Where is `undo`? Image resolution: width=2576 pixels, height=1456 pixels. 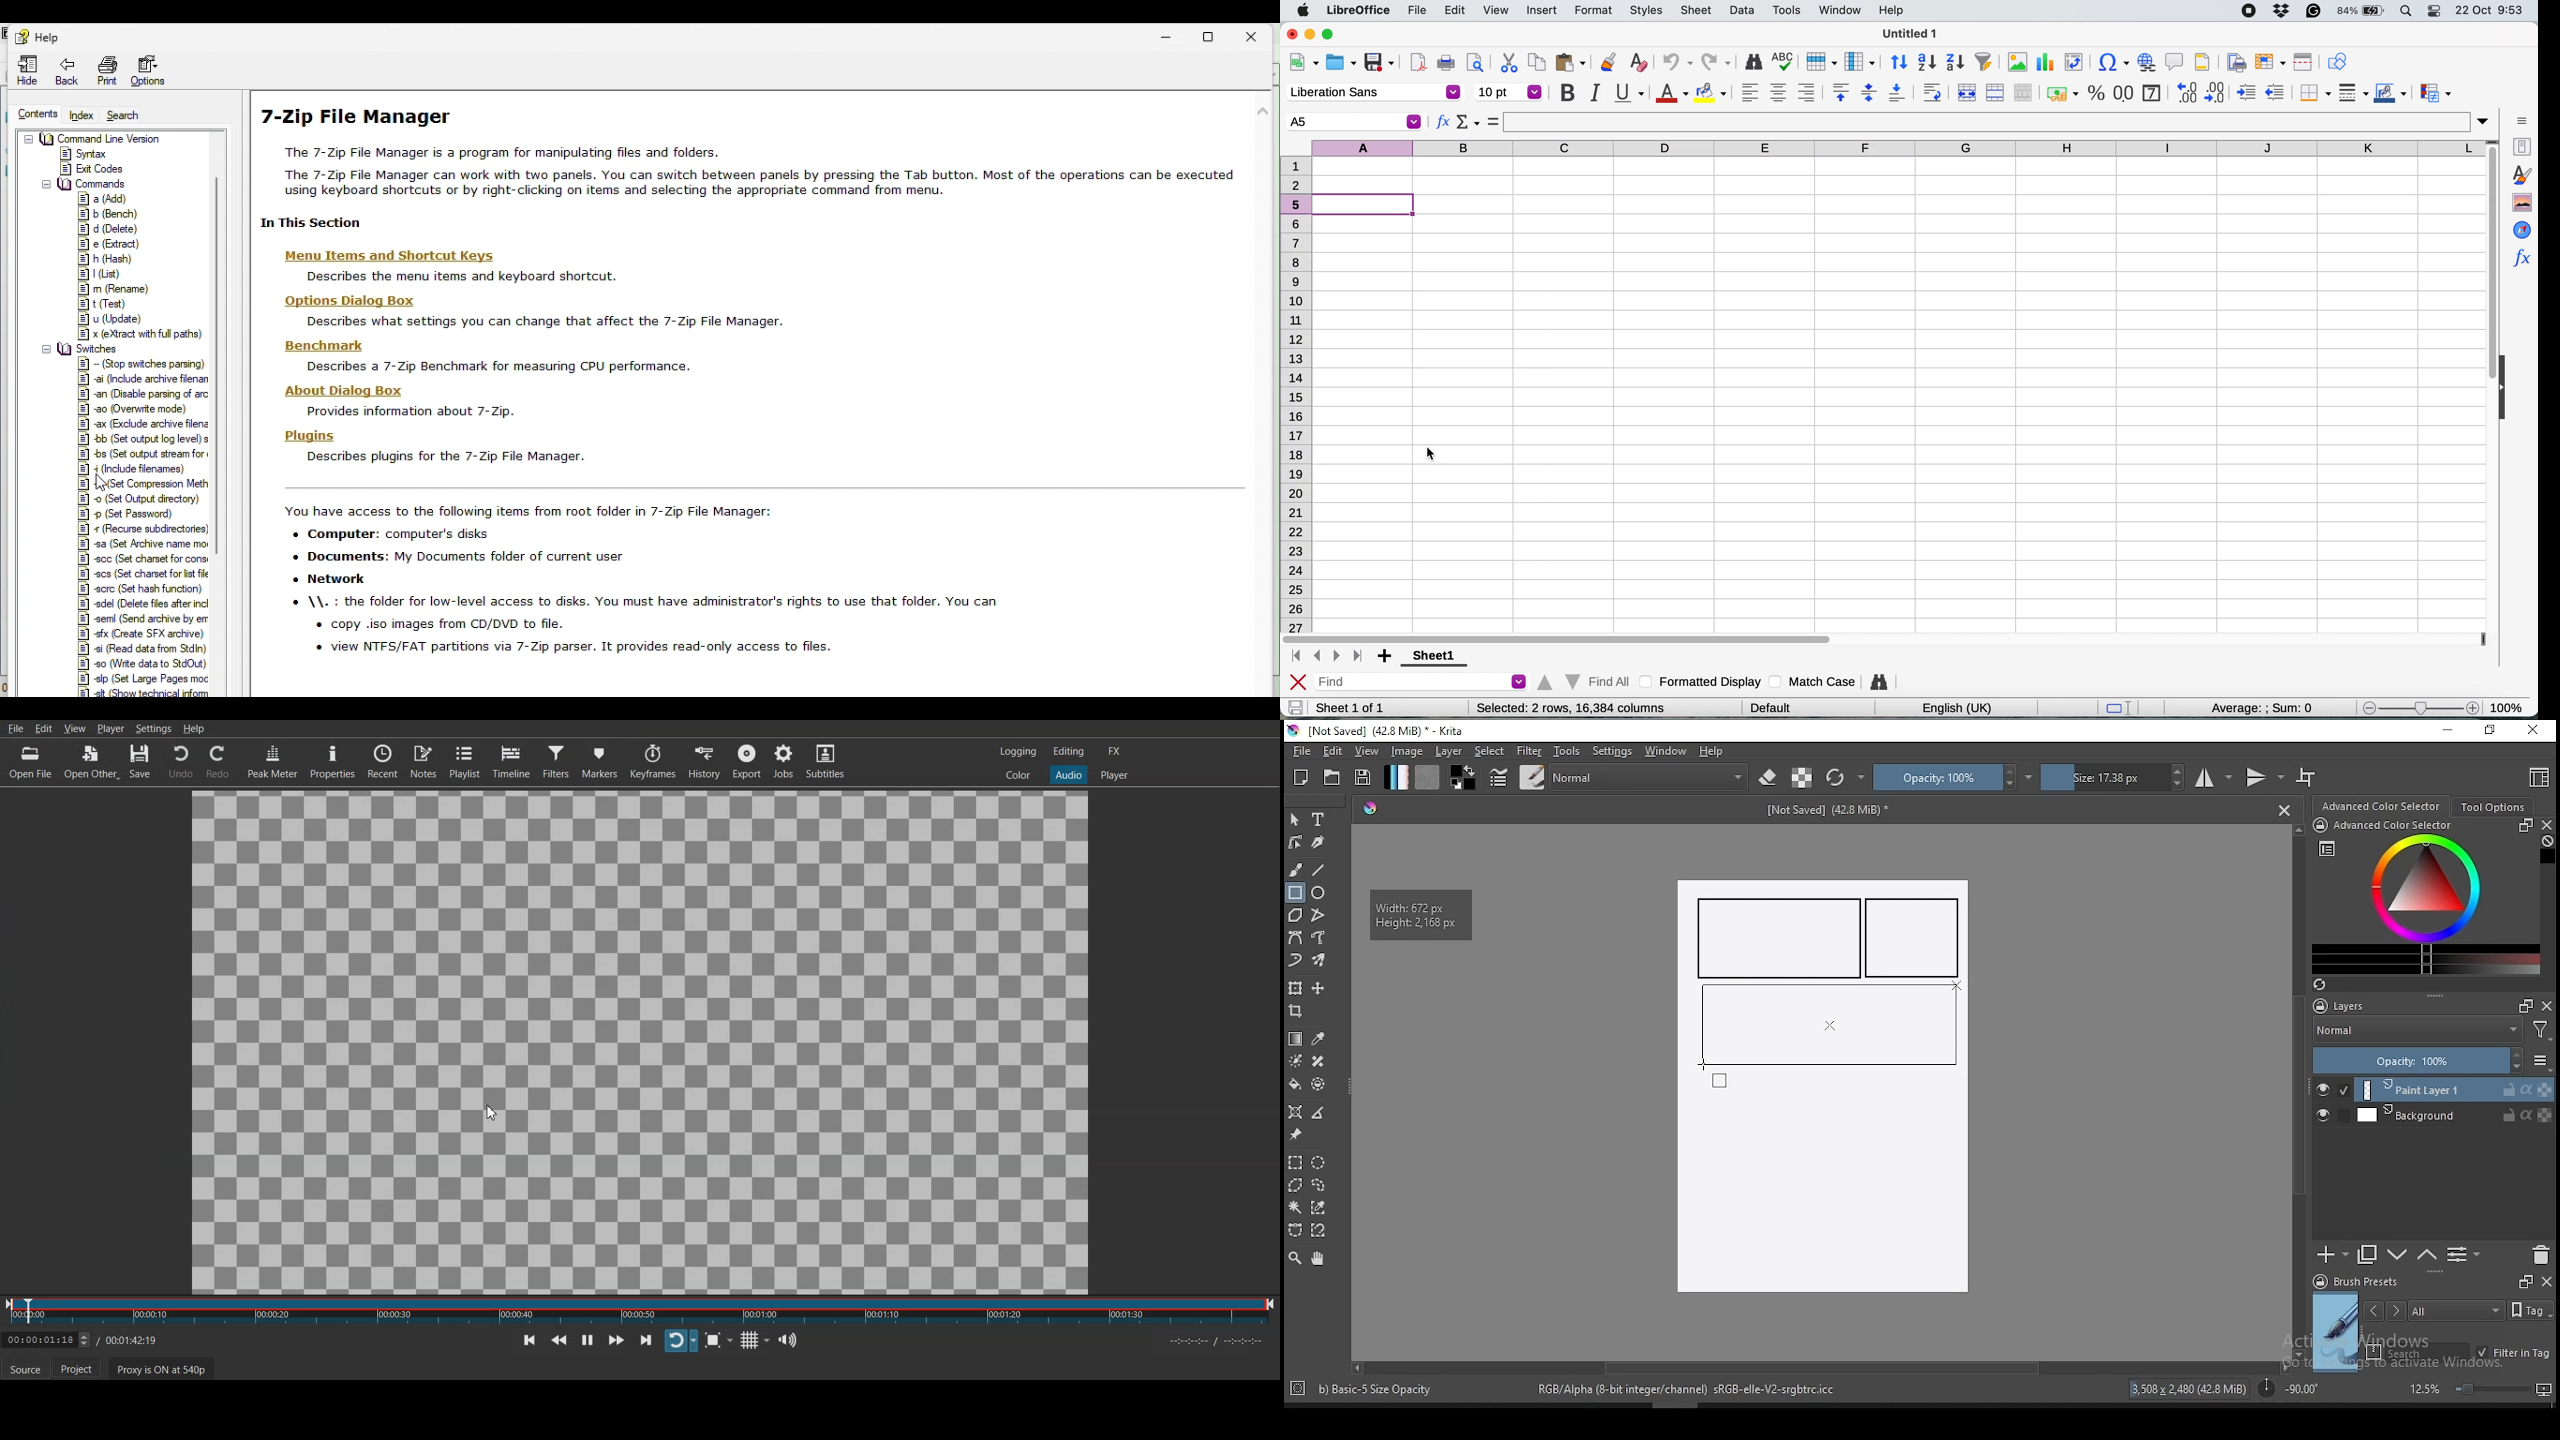
undo is located at coordinates (1673, 63).